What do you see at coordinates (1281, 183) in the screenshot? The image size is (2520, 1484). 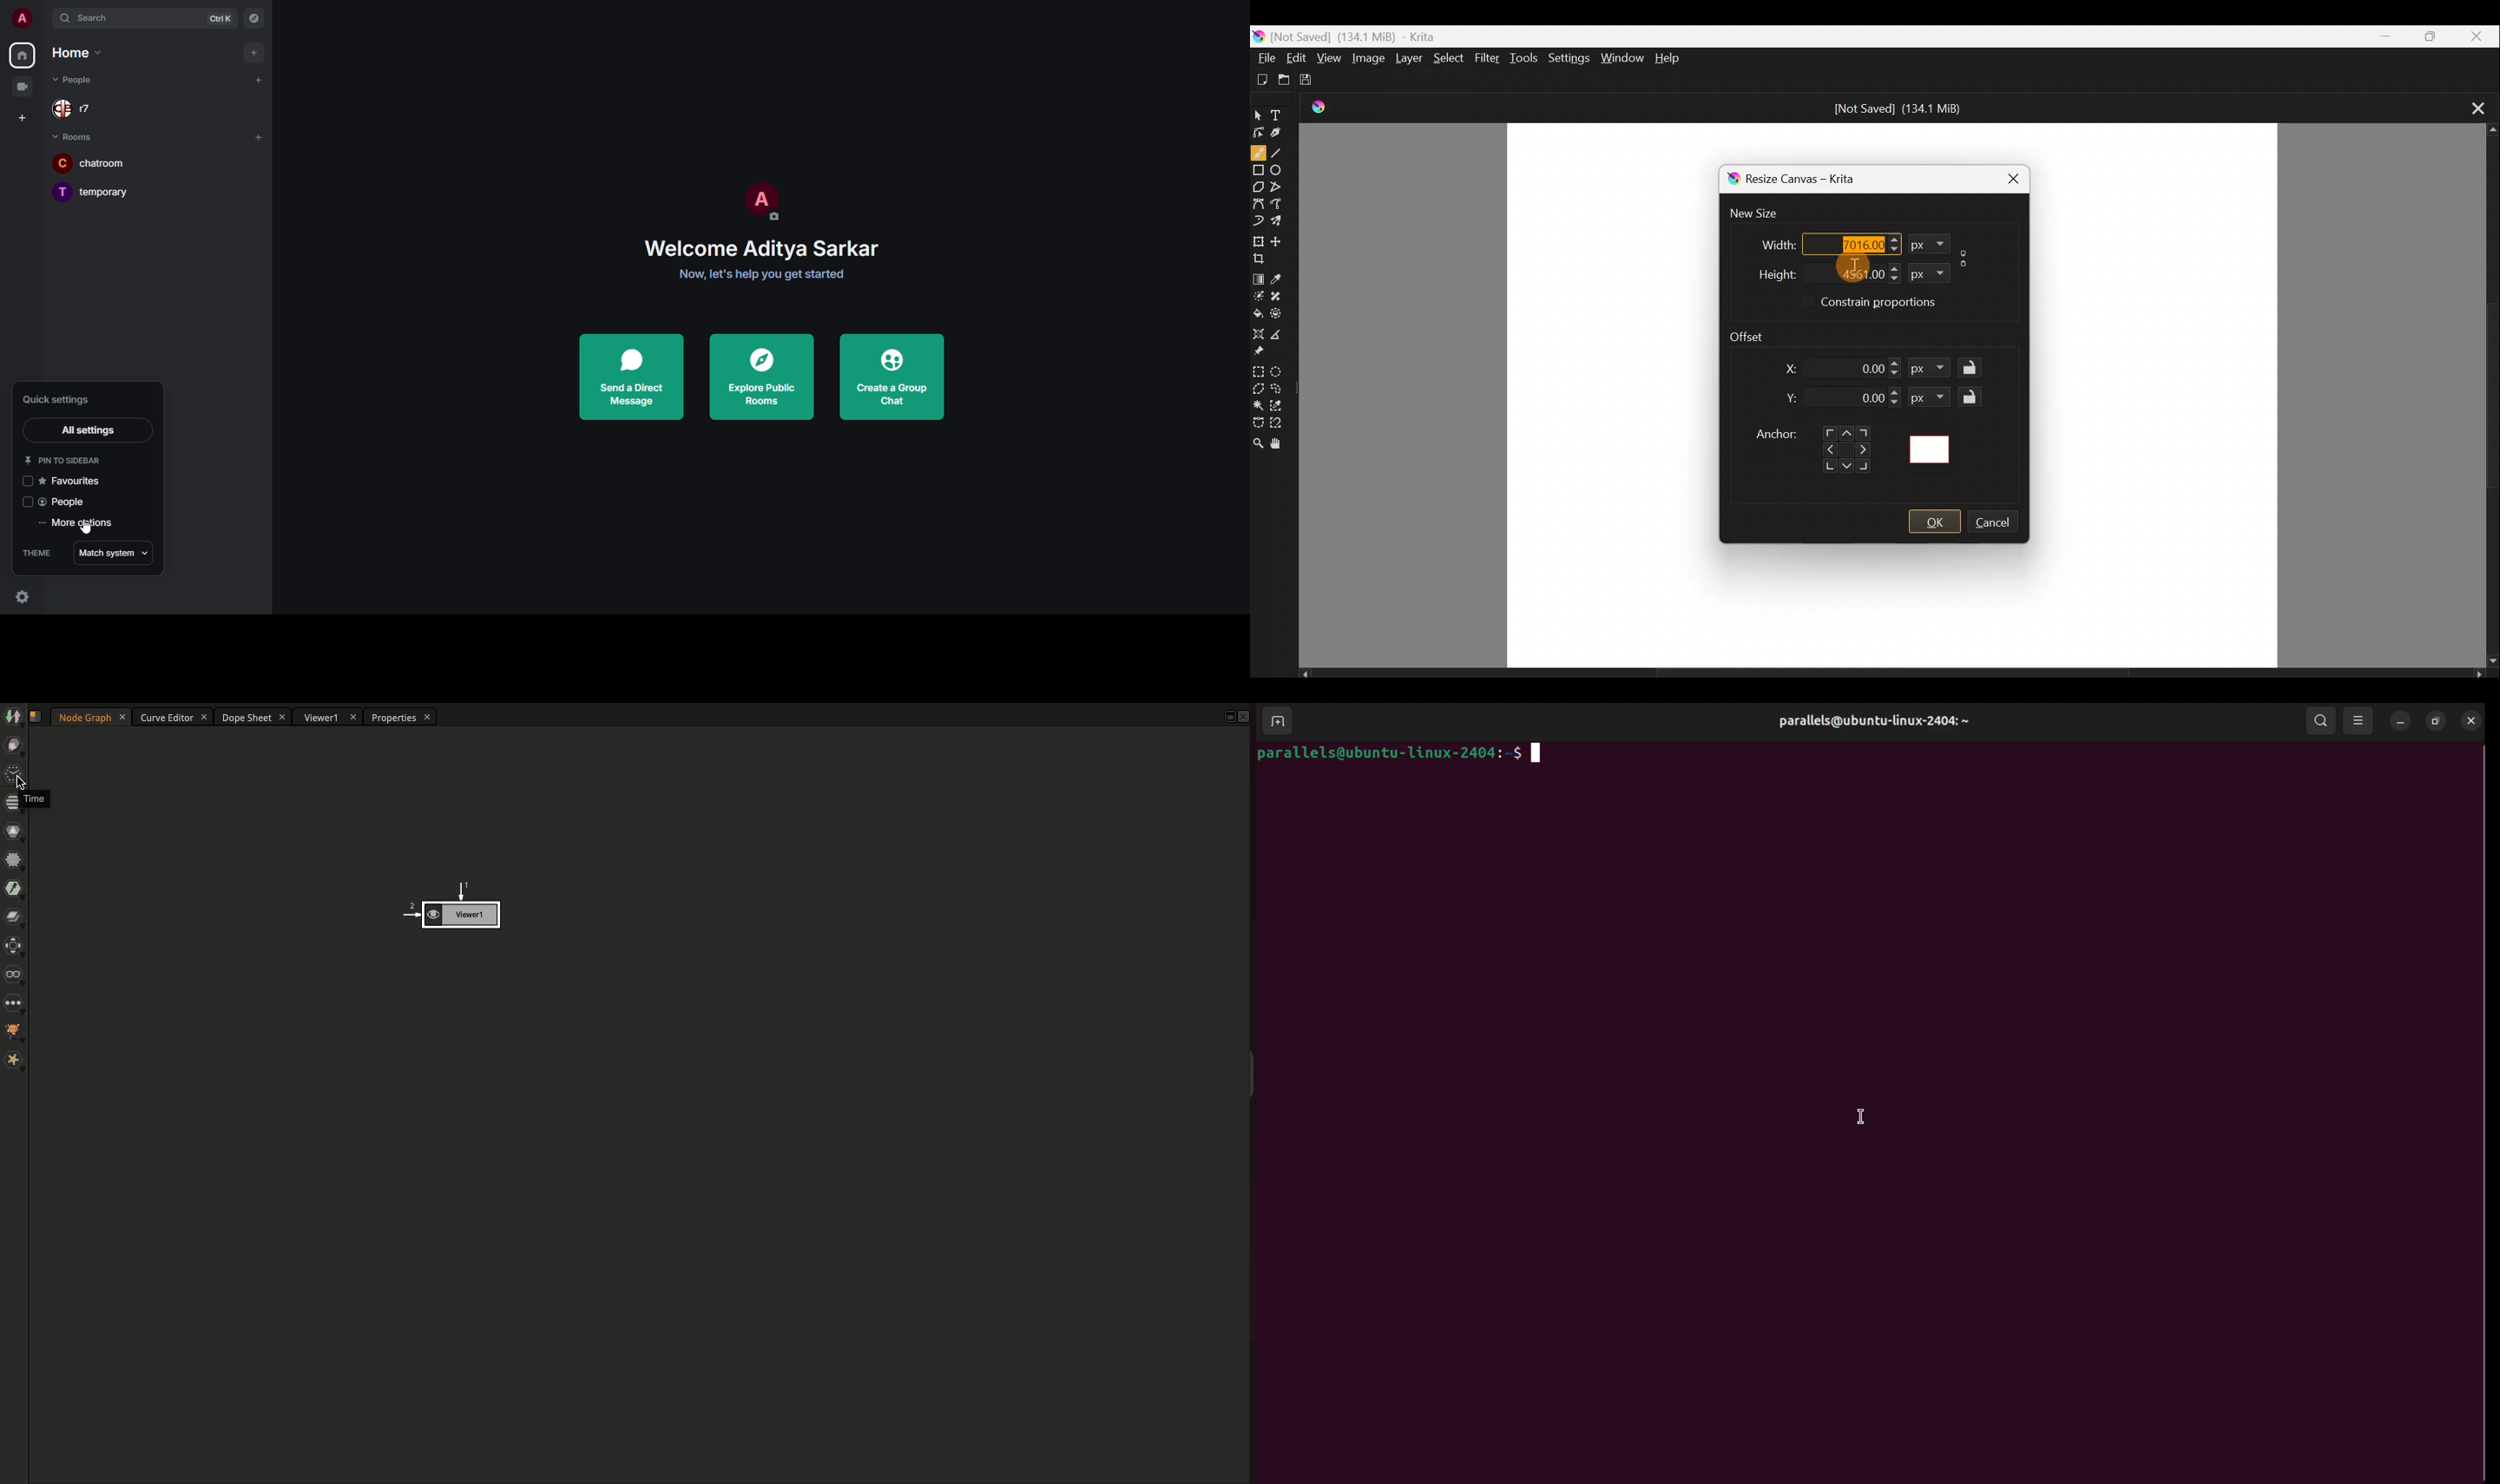 I see `Polyline tool` at bounding box center [1281, 183].